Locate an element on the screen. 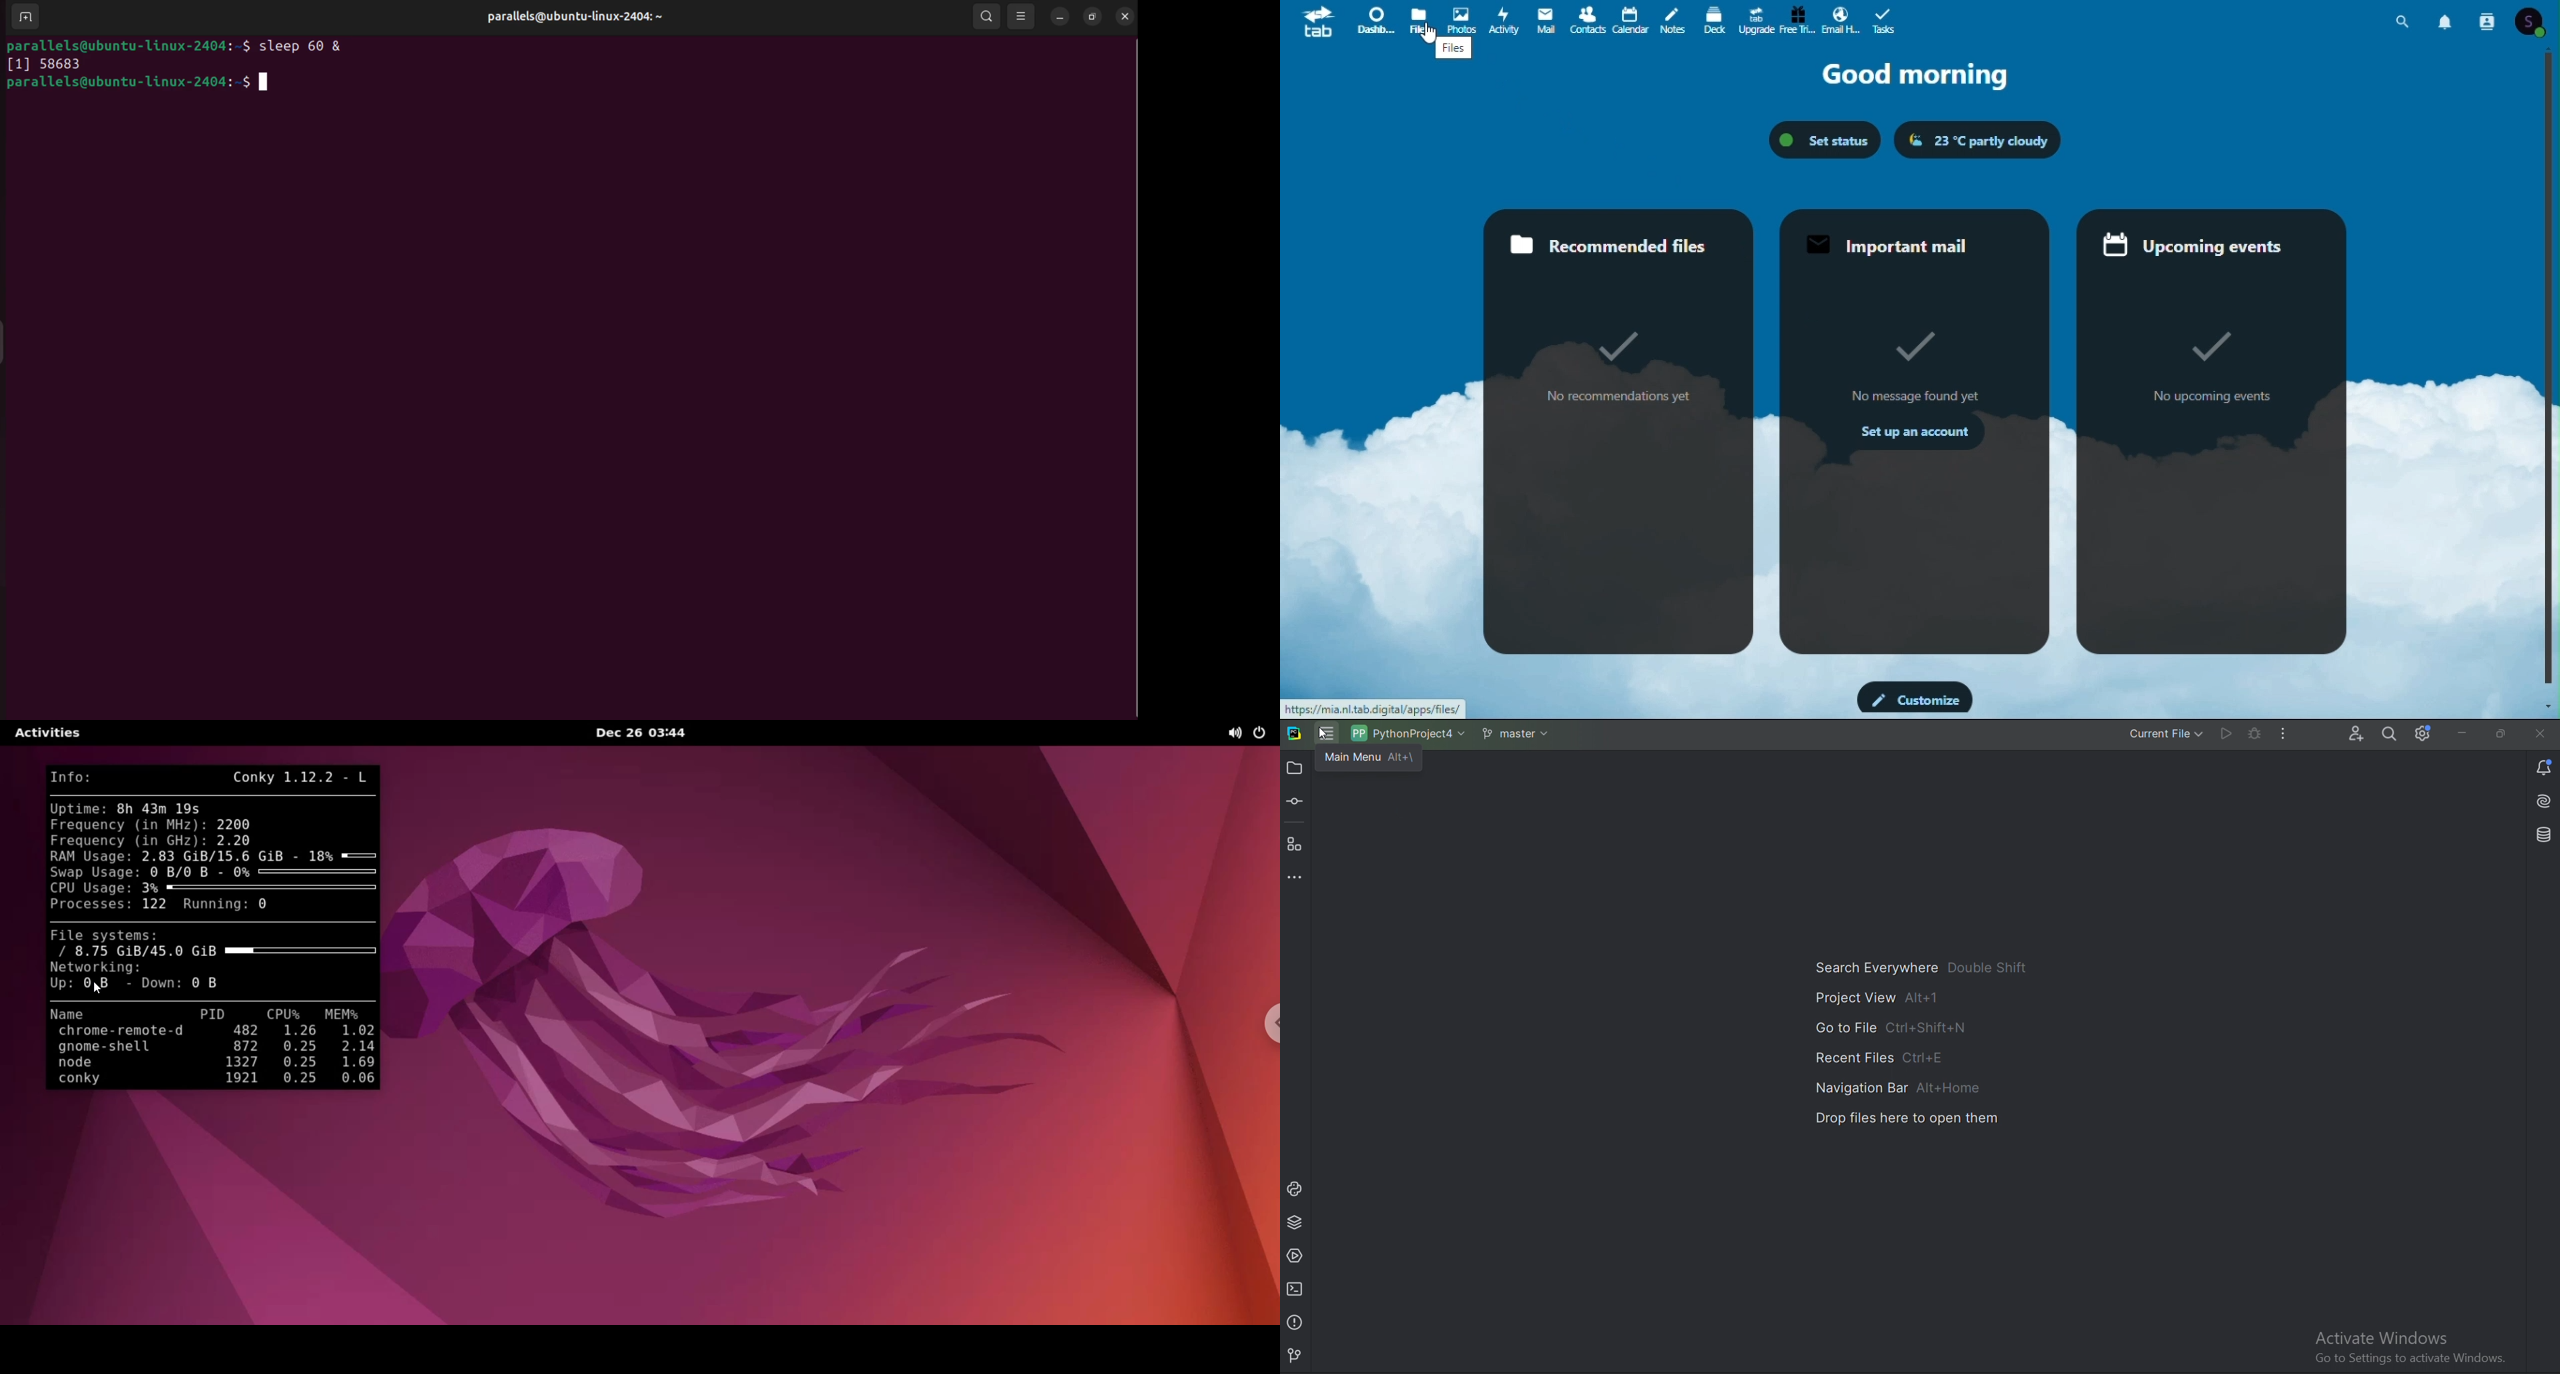 The height and width of the screenshot is (1400, 2576). Upcoming events is located at coordinates (2210, 430).